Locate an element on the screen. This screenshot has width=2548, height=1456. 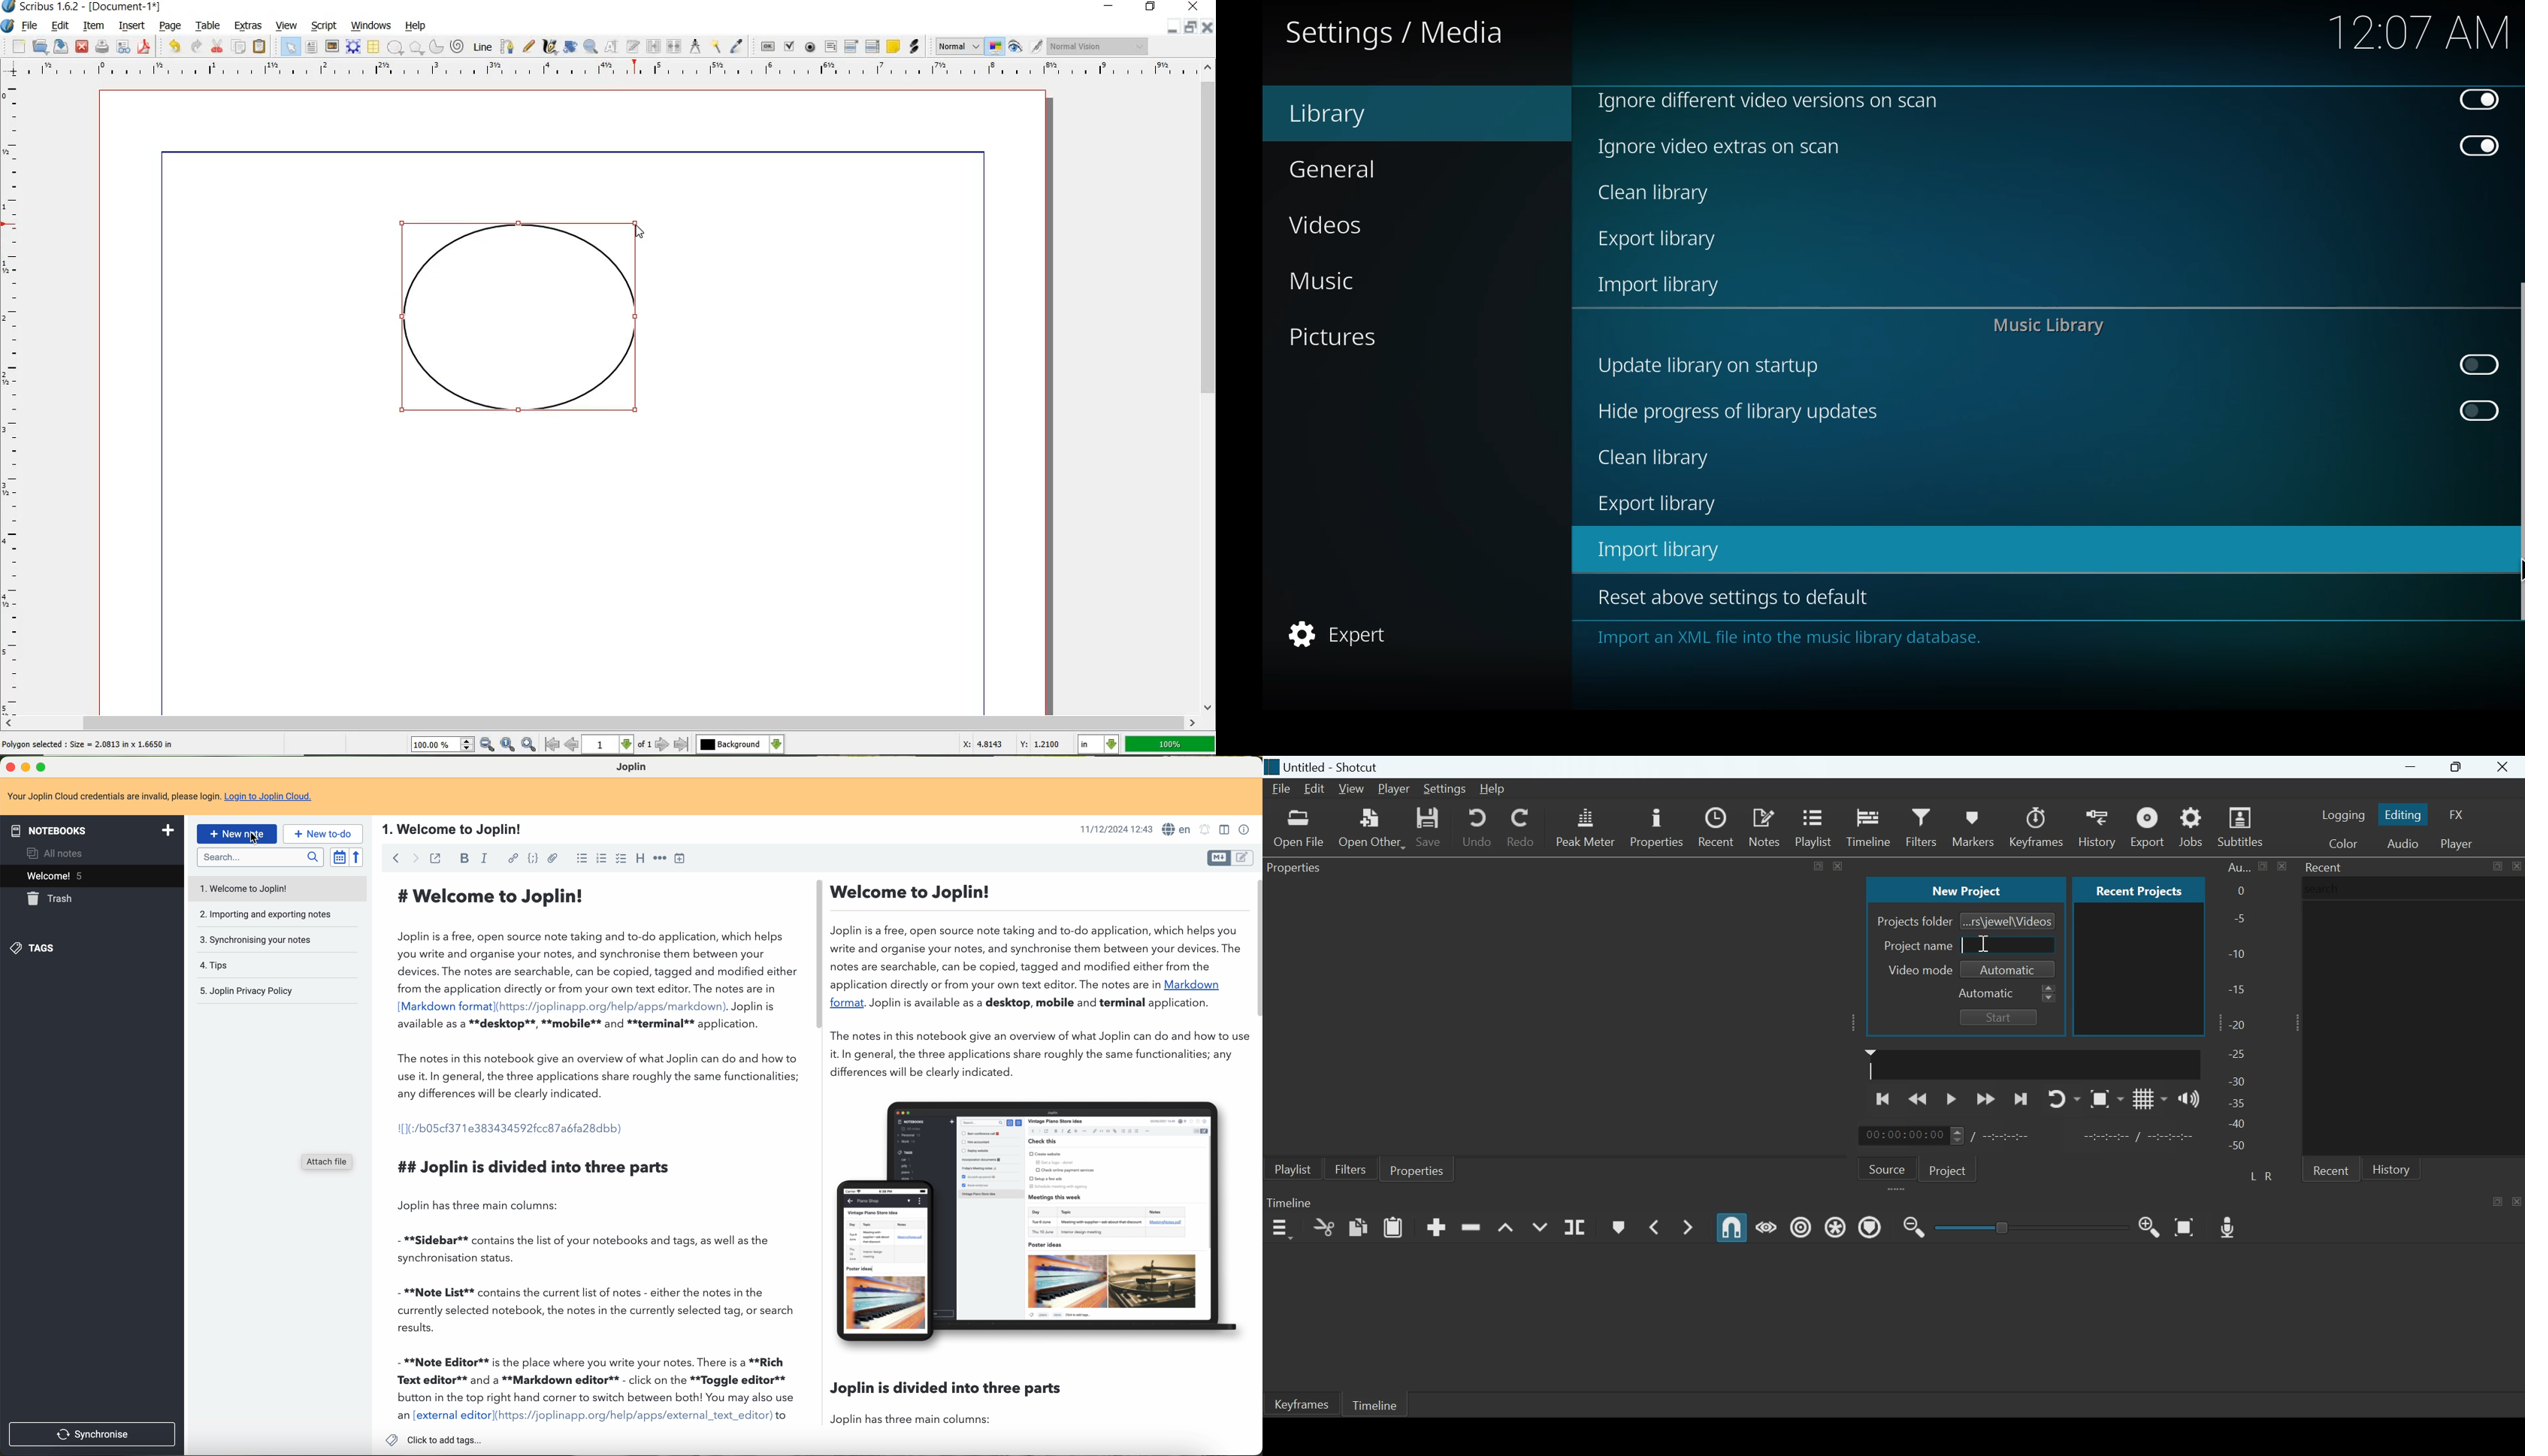
selected is located at coordinates (88, 745).